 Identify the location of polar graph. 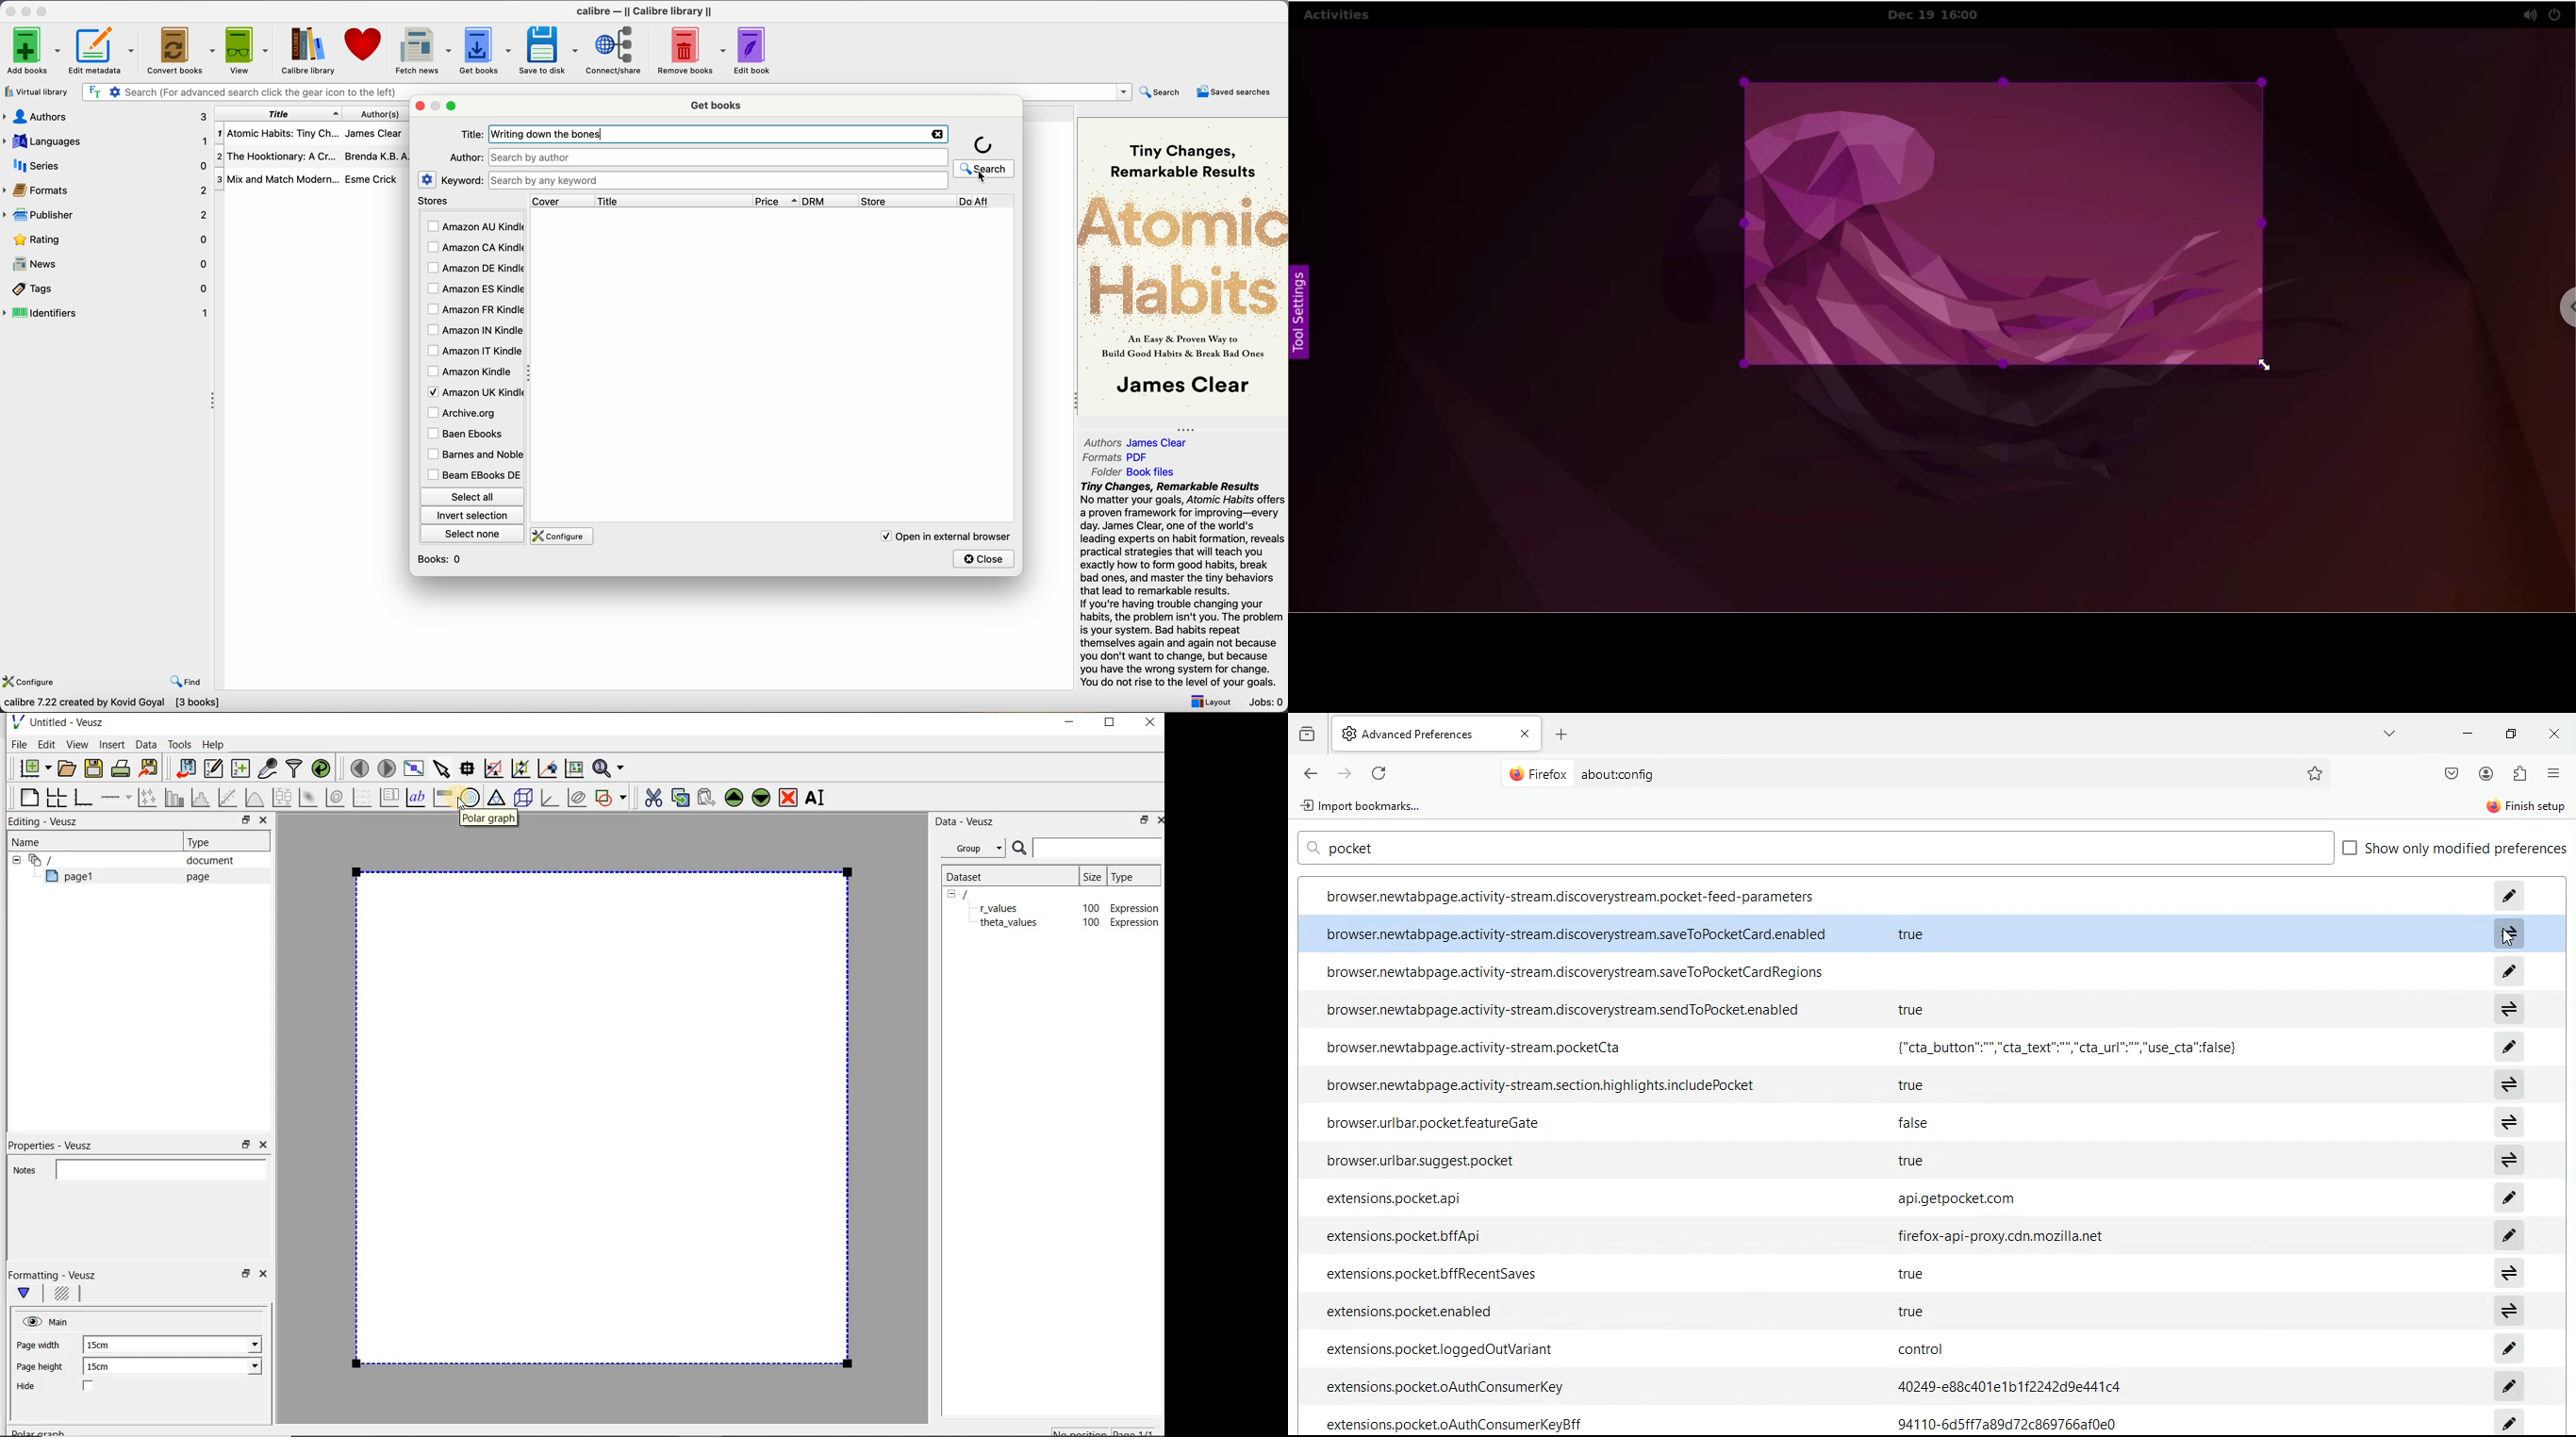
(471, 797).